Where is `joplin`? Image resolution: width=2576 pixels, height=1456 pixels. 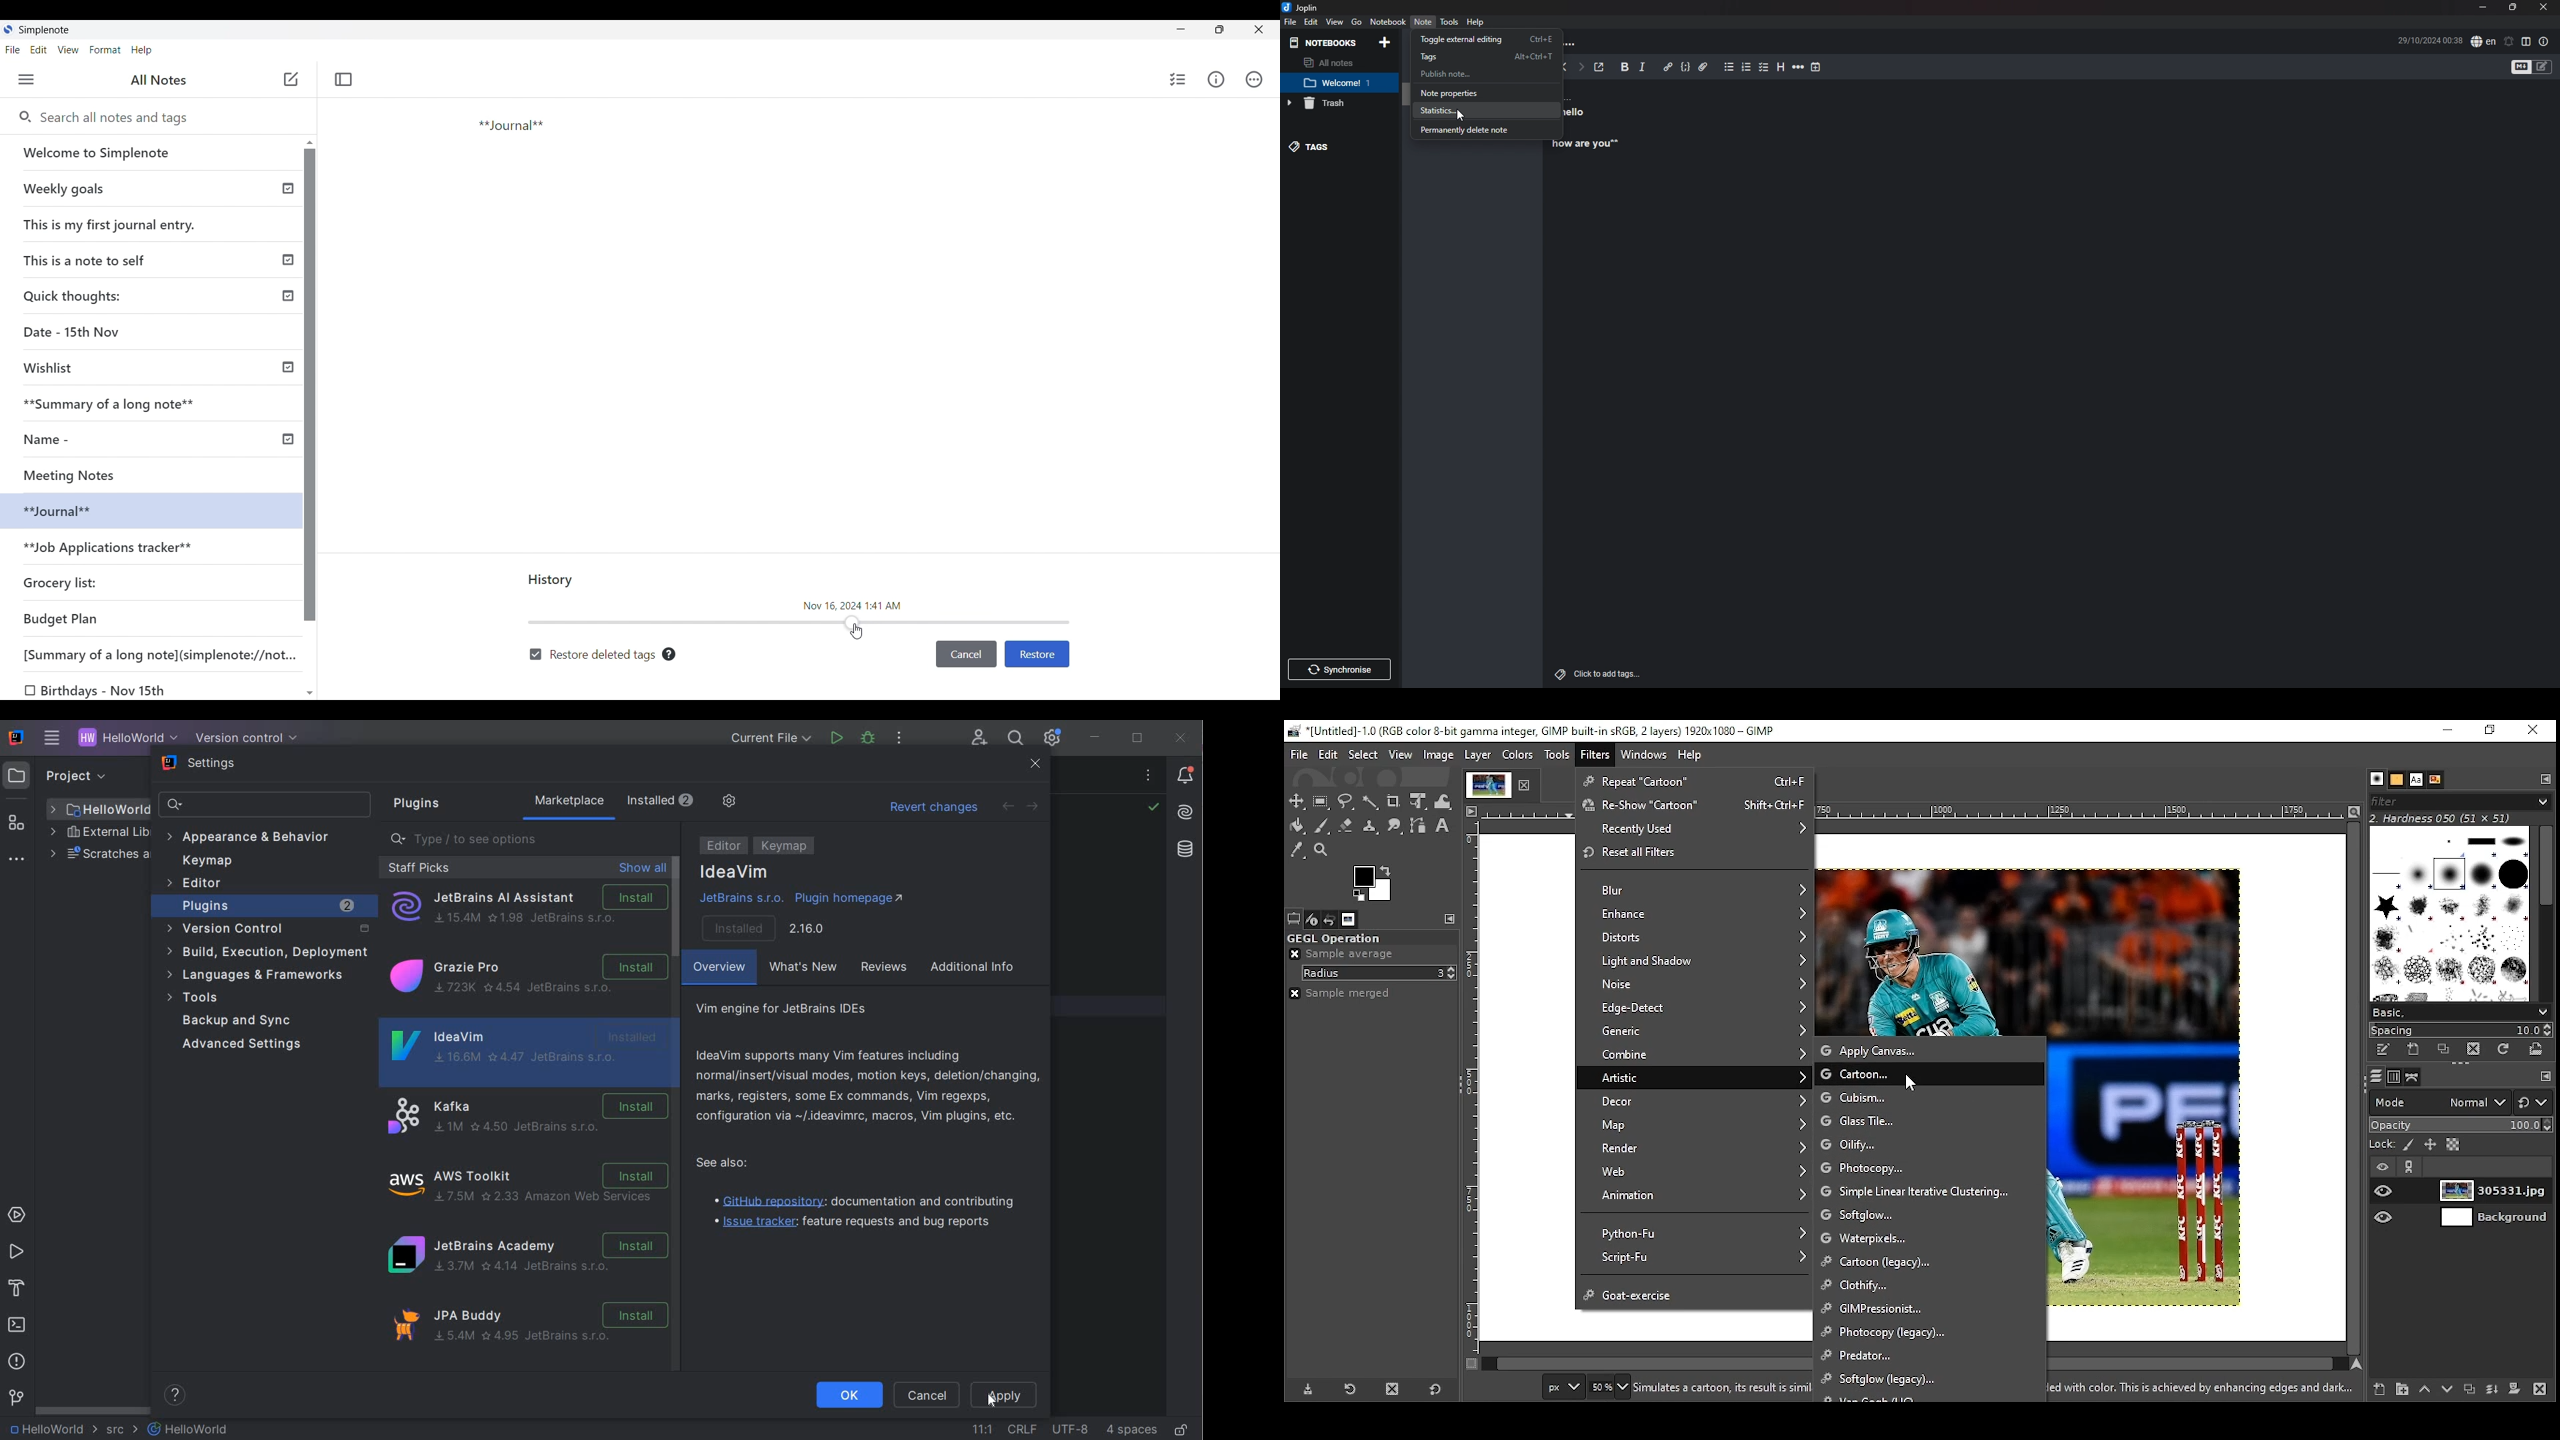 joplin is located at coordinates (1302, 7).